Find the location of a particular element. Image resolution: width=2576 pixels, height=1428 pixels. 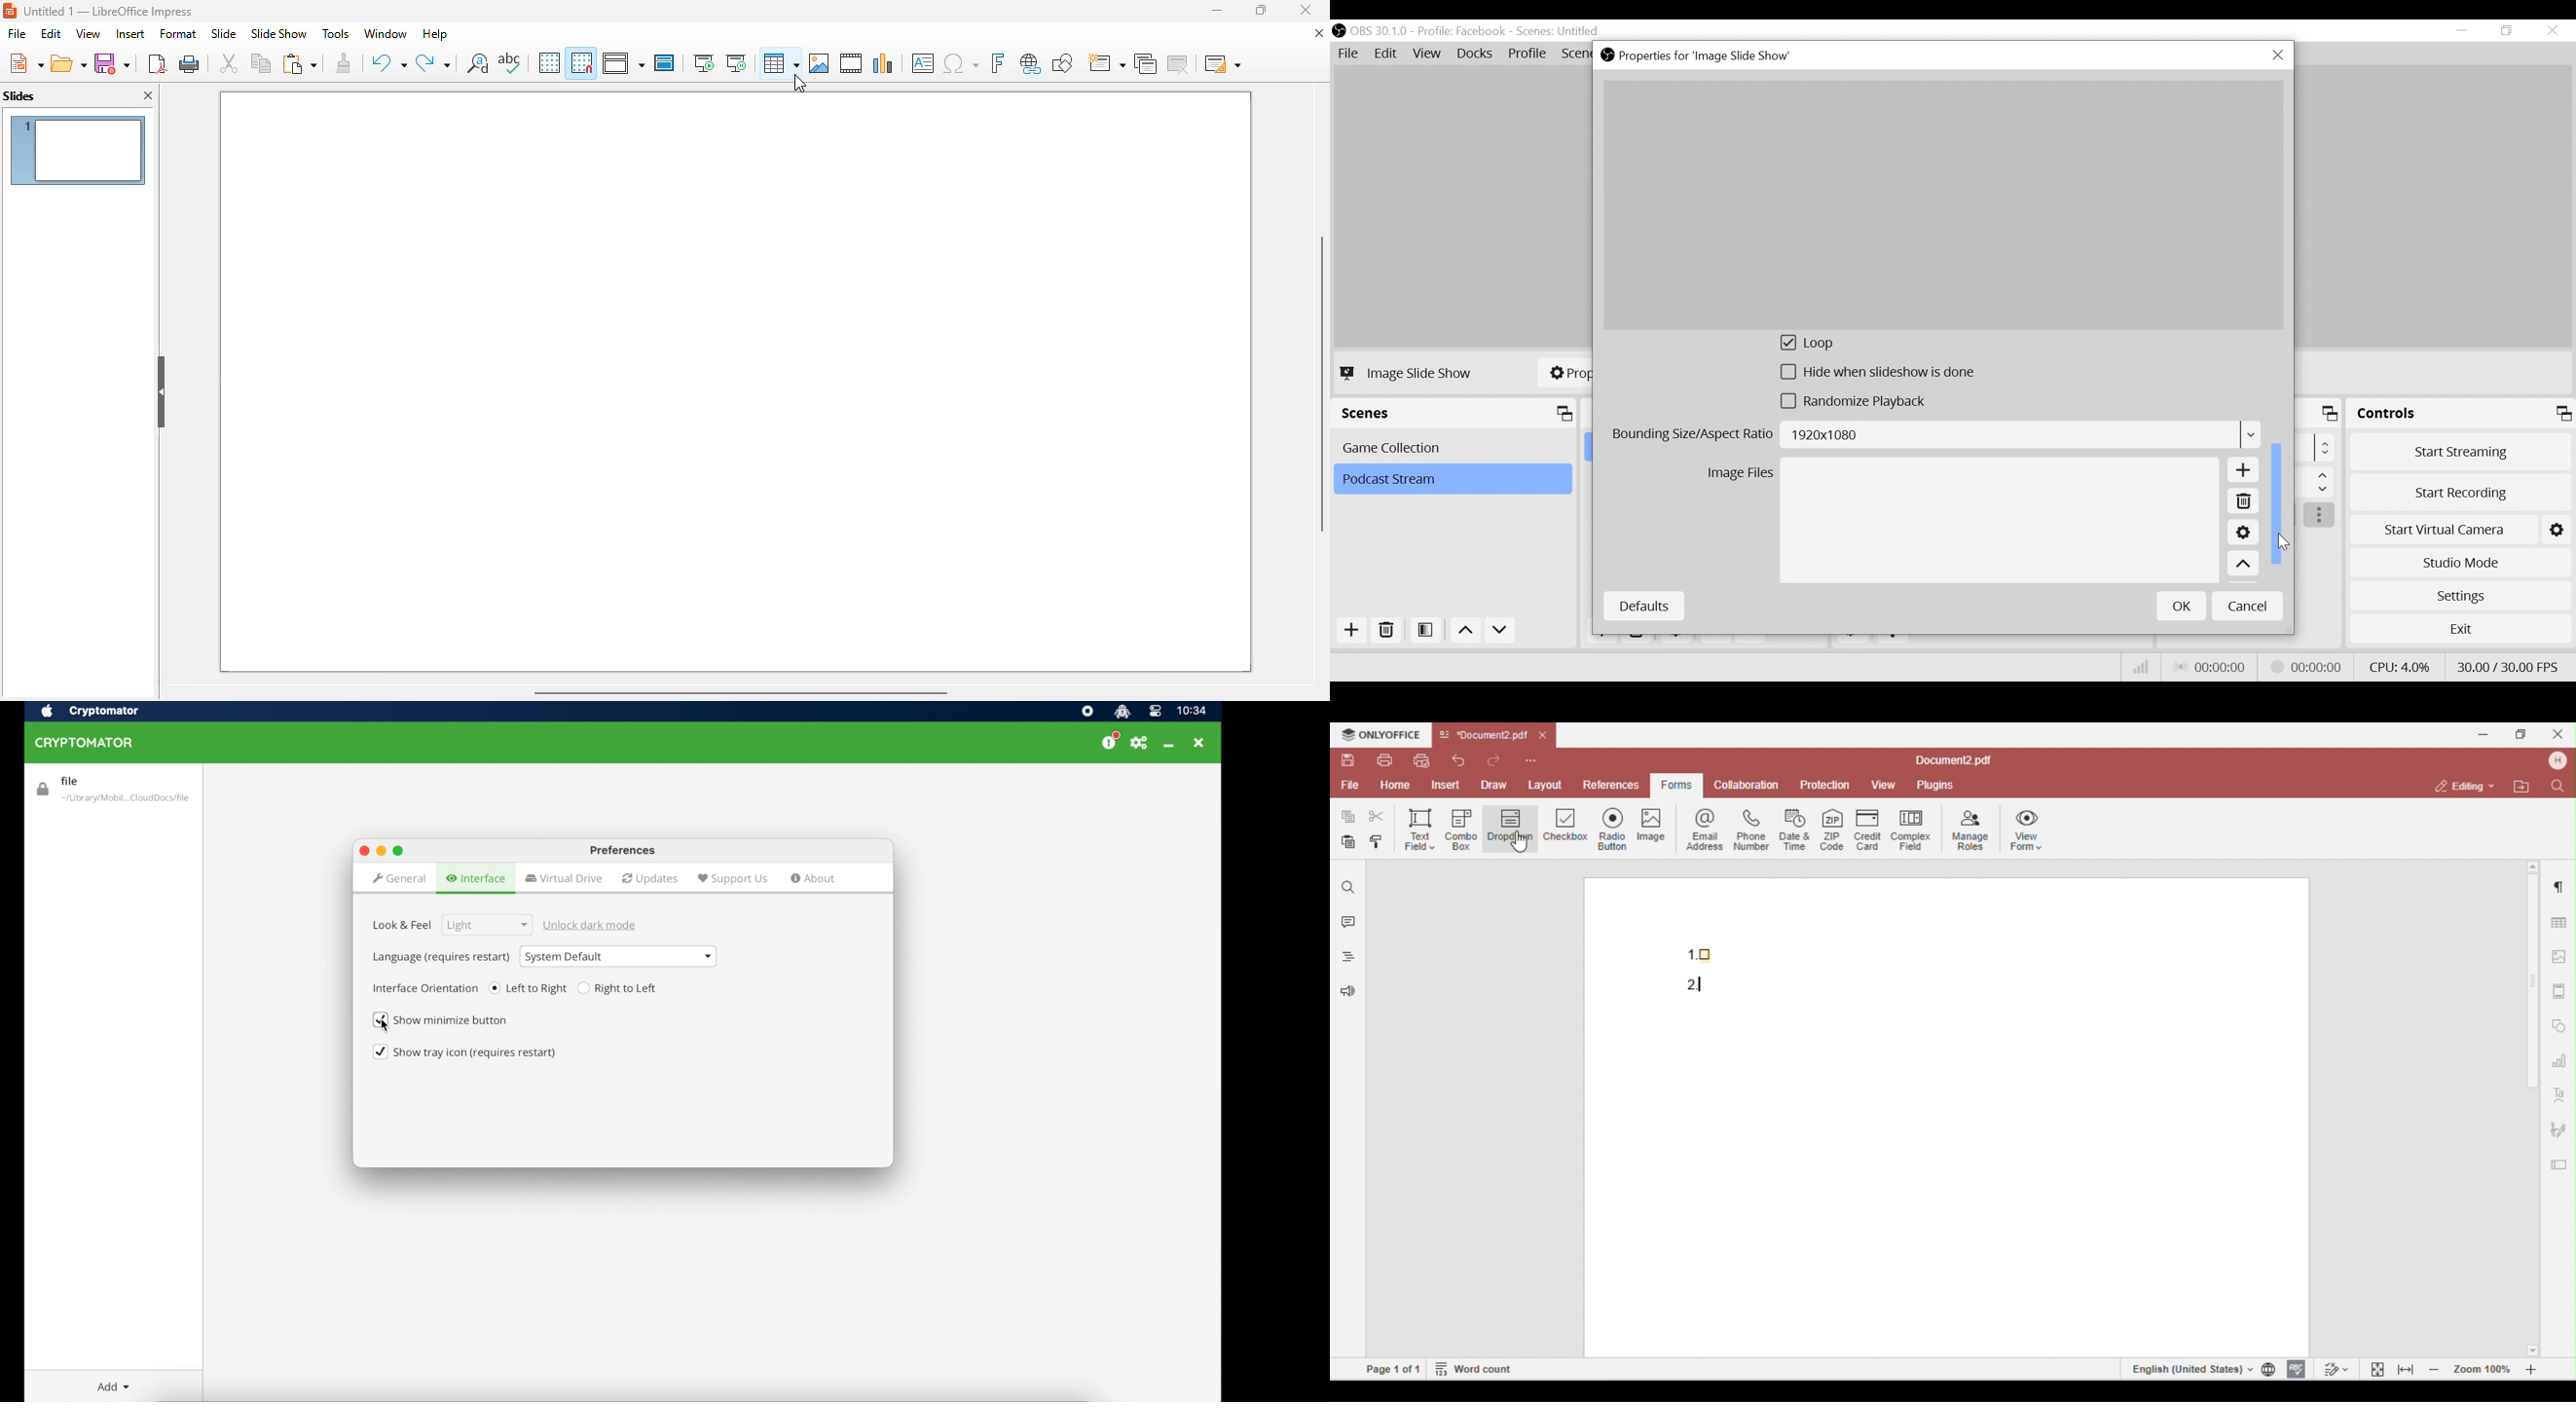

preferences is located at coordinates (624, 851).